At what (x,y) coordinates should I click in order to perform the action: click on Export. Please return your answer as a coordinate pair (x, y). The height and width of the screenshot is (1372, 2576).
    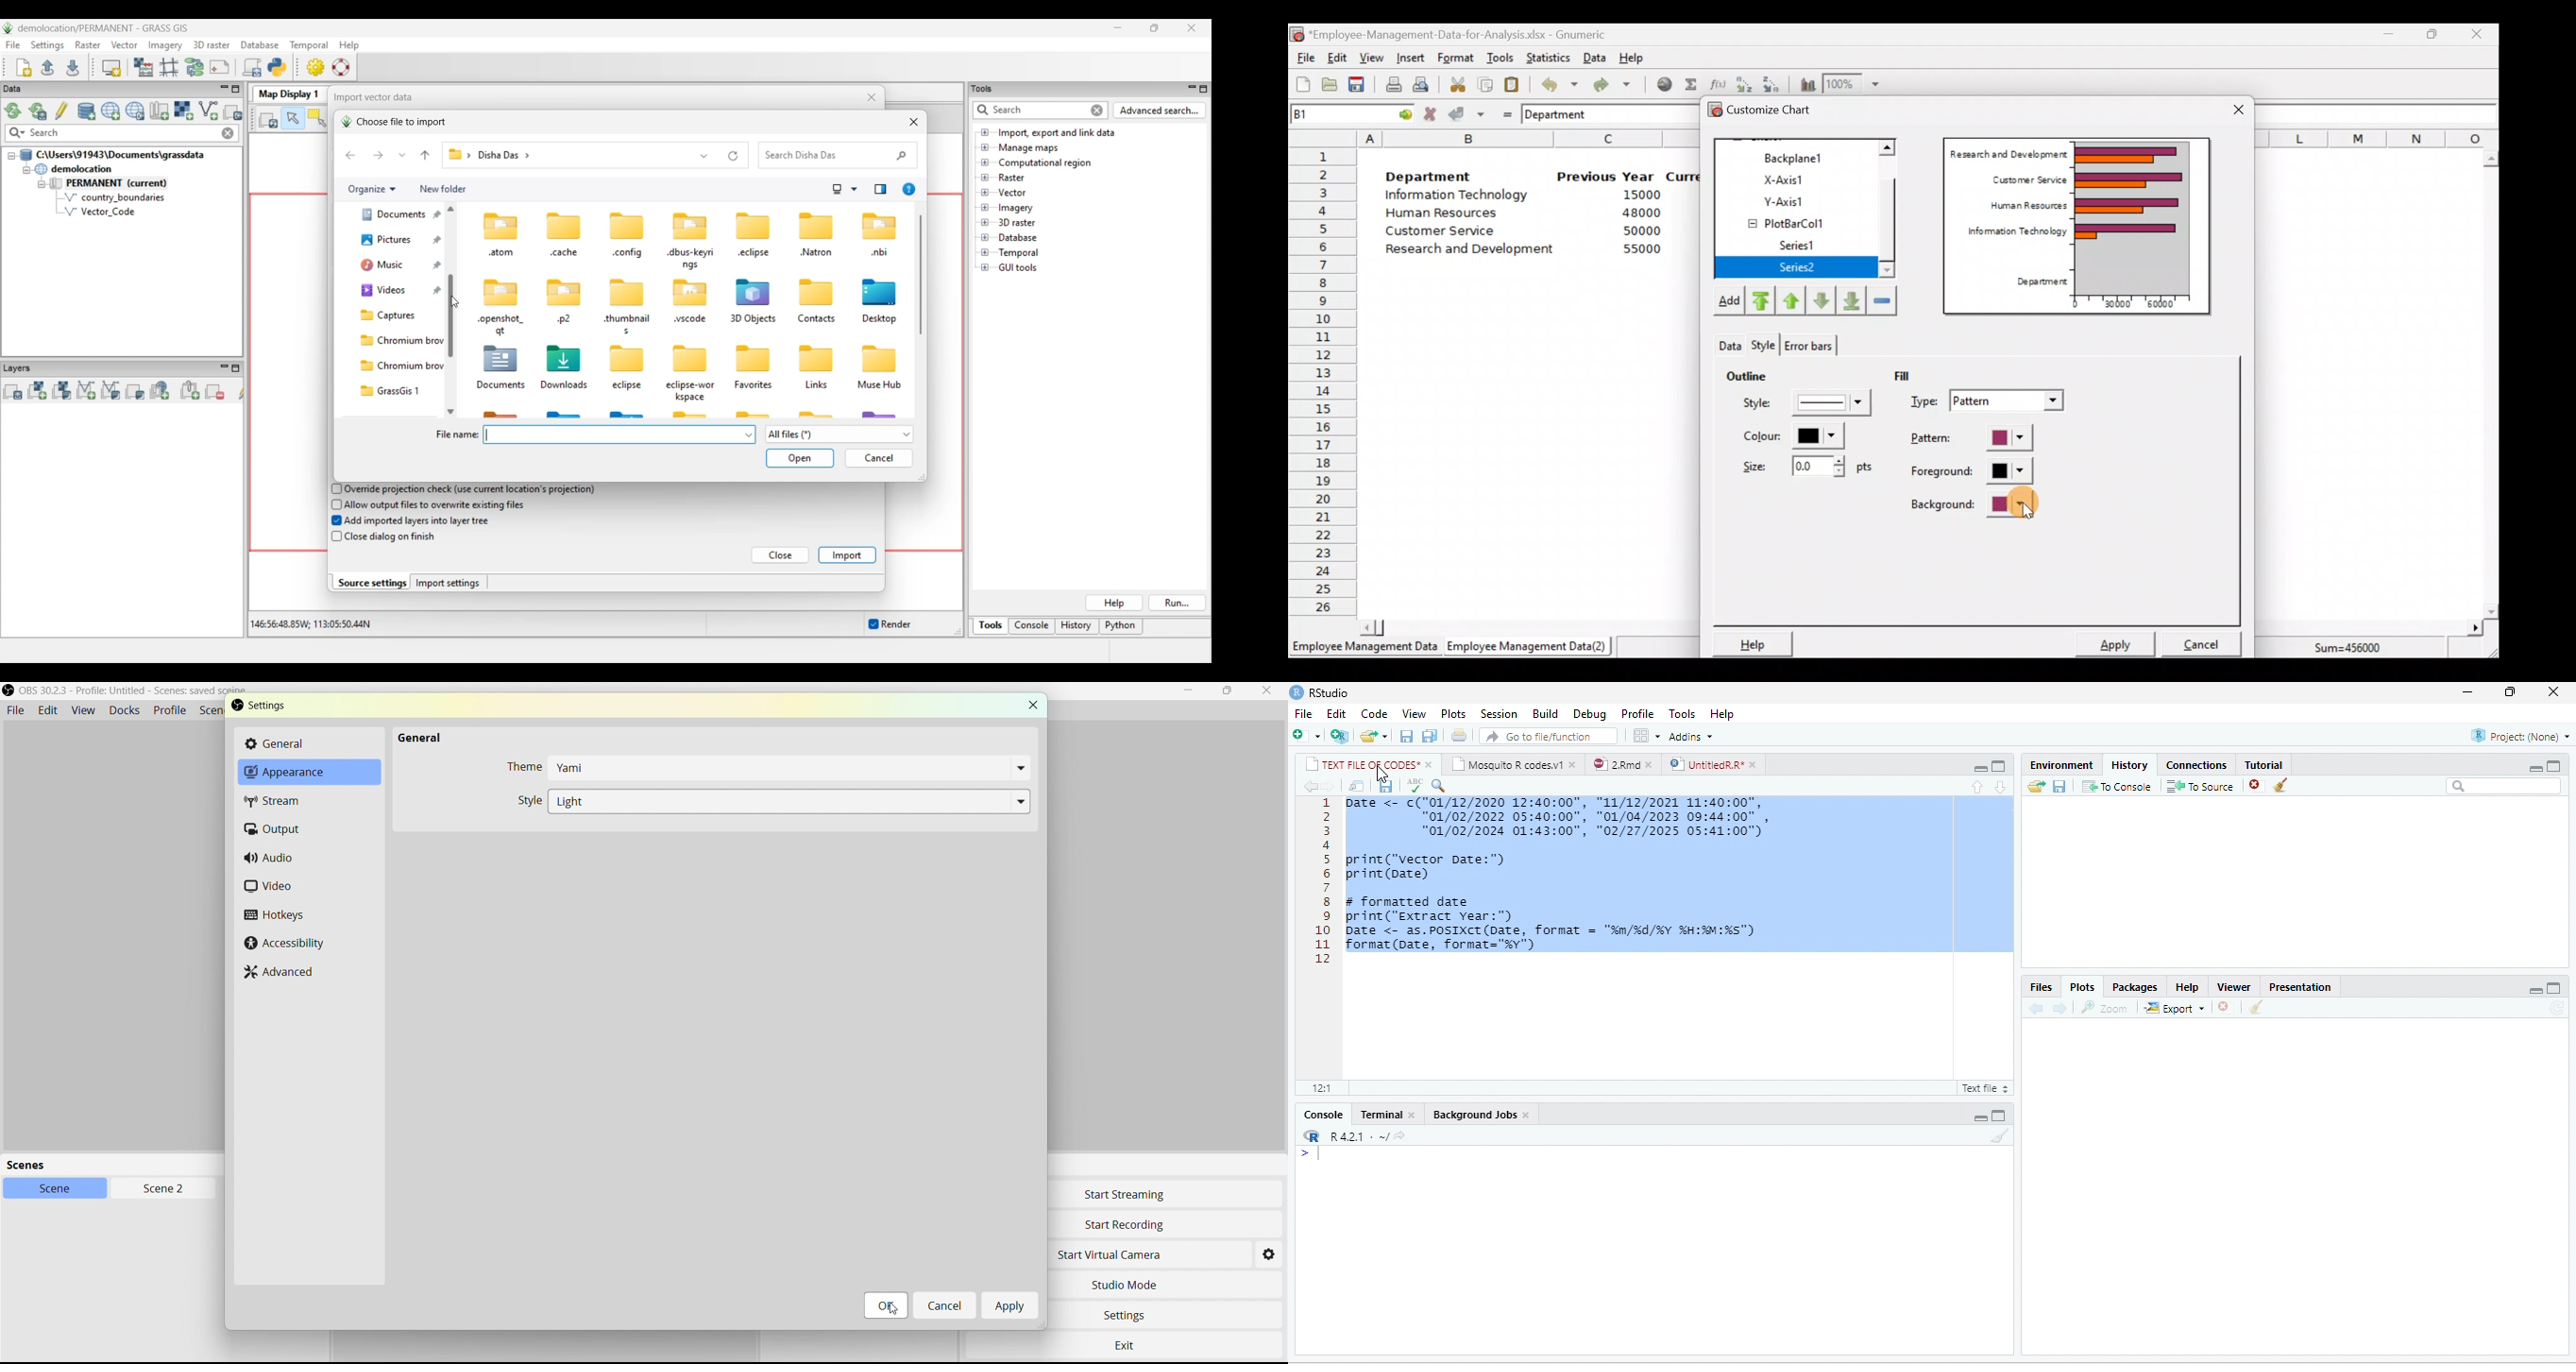
    Looking at the image, I should click on (2176, 1007).